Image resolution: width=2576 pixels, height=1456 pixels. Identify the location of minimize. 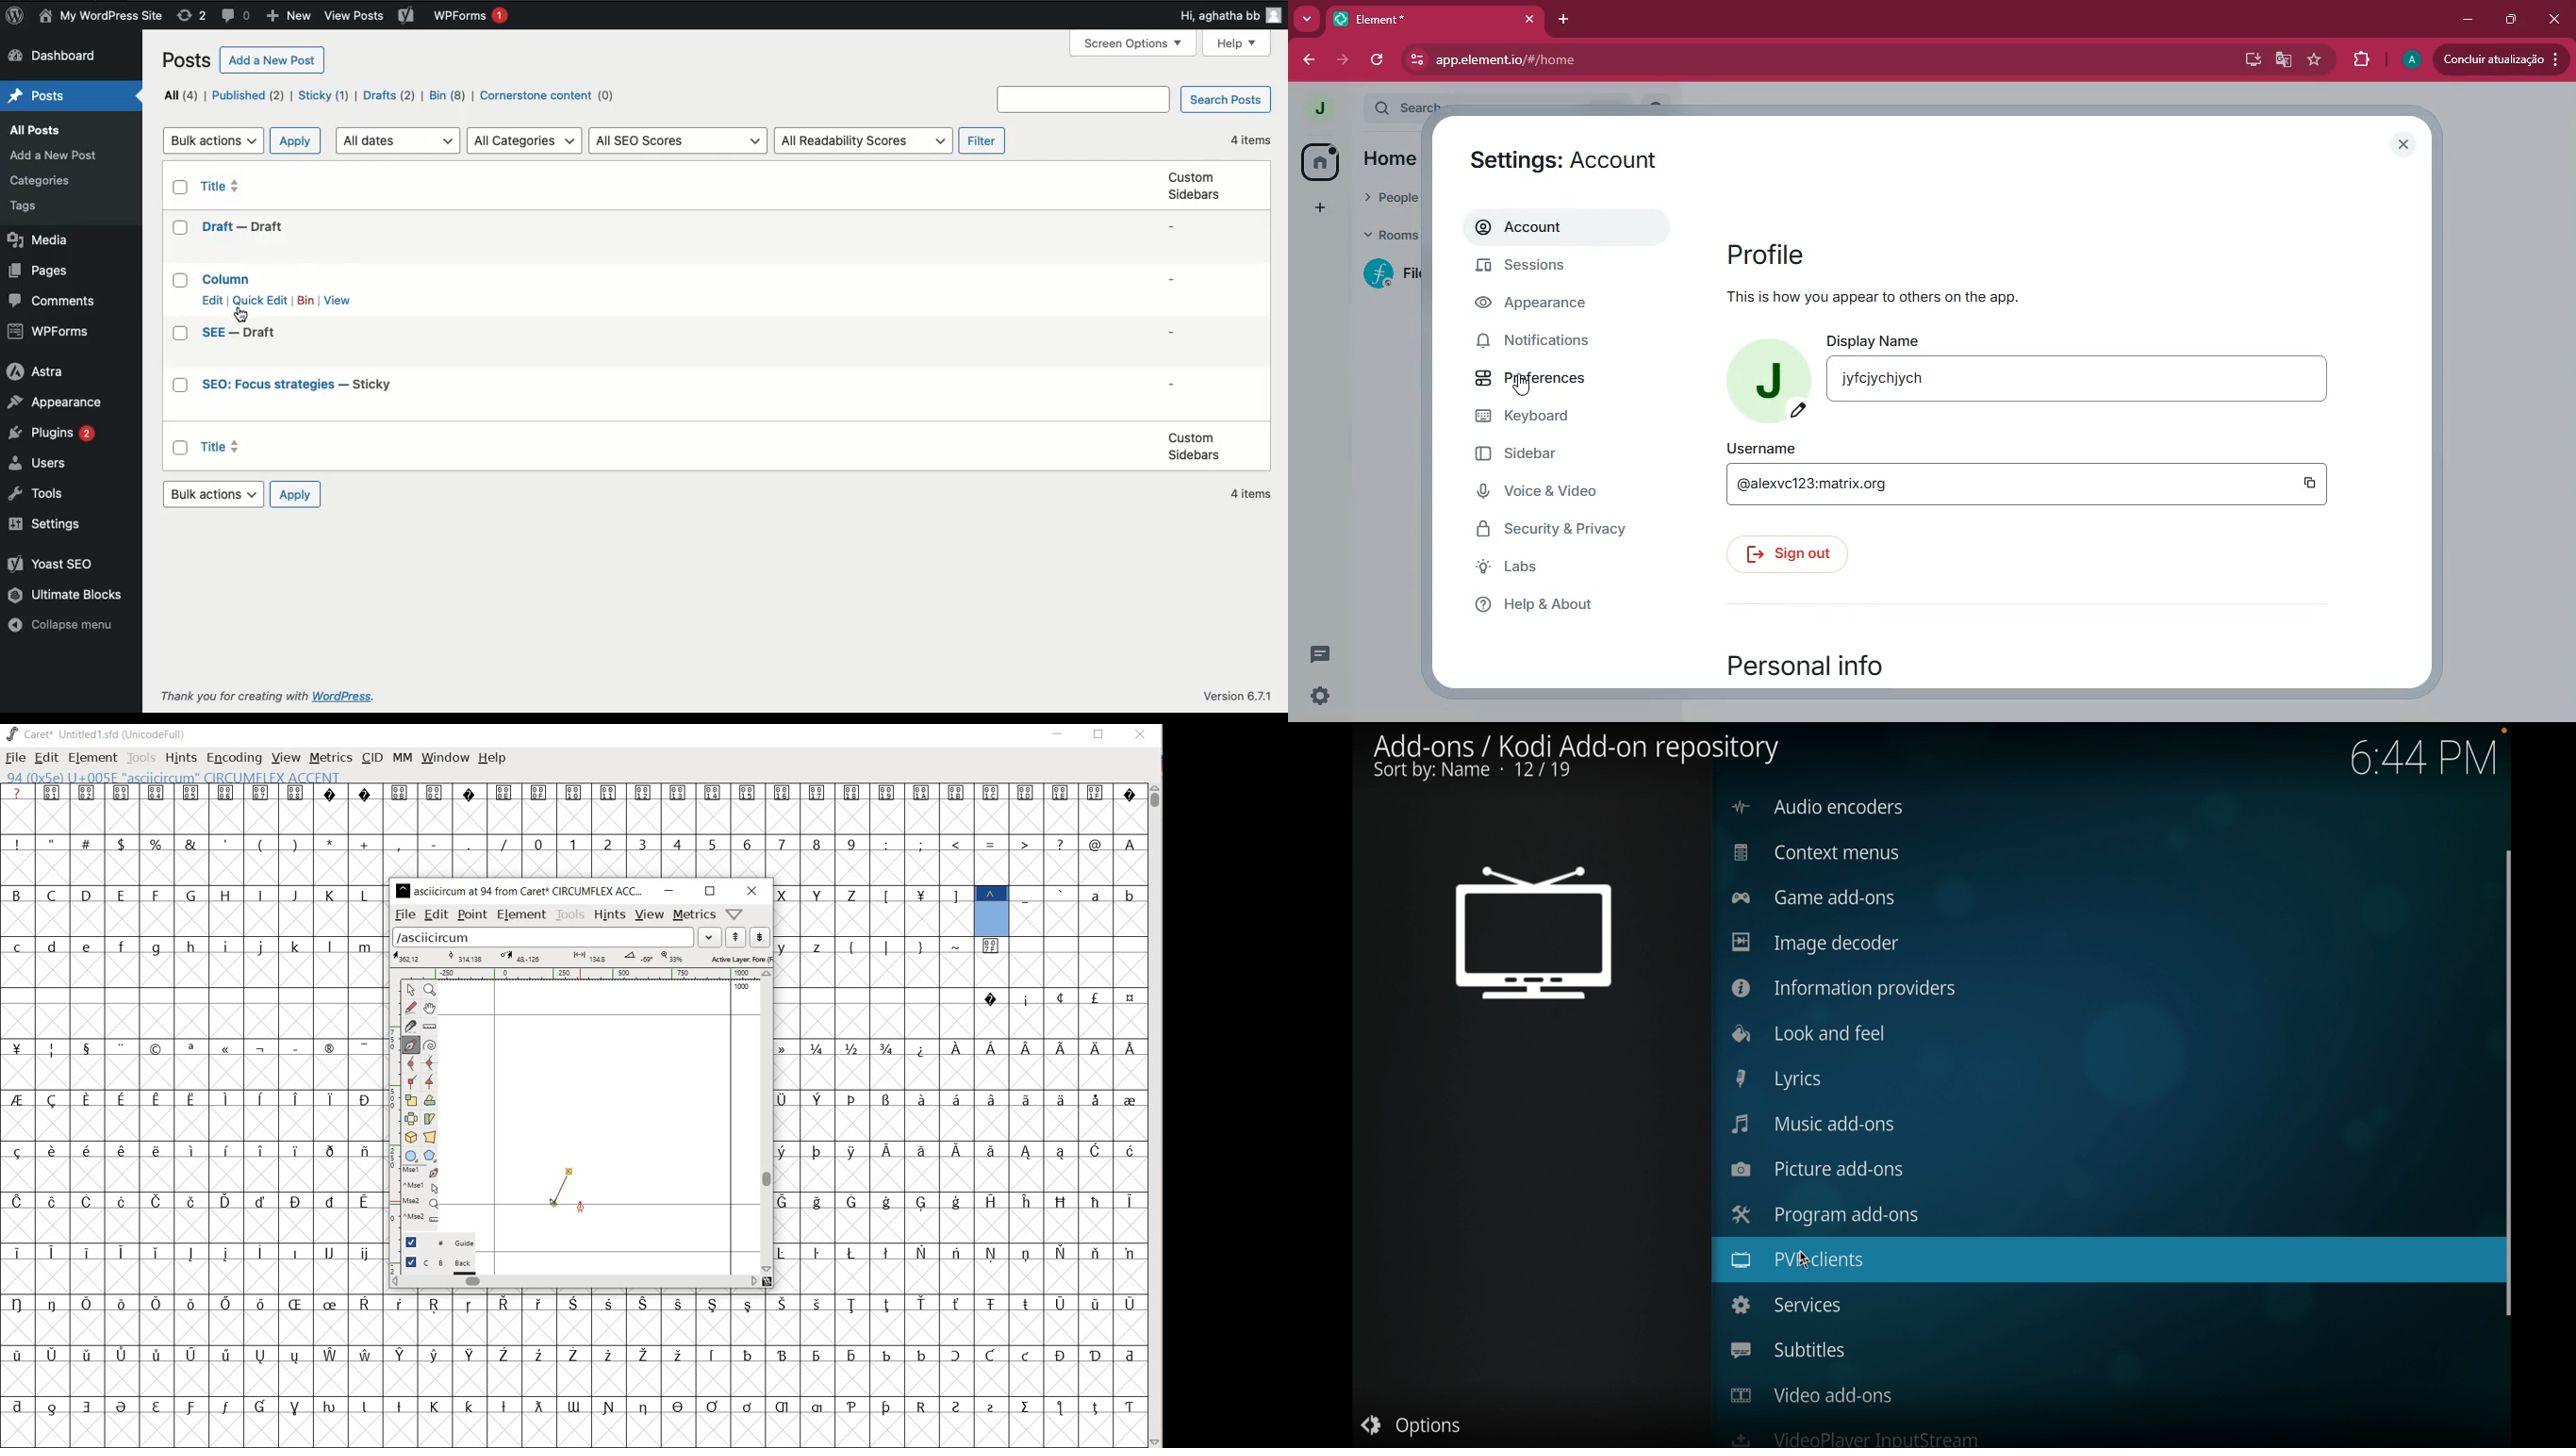
(669, 891).